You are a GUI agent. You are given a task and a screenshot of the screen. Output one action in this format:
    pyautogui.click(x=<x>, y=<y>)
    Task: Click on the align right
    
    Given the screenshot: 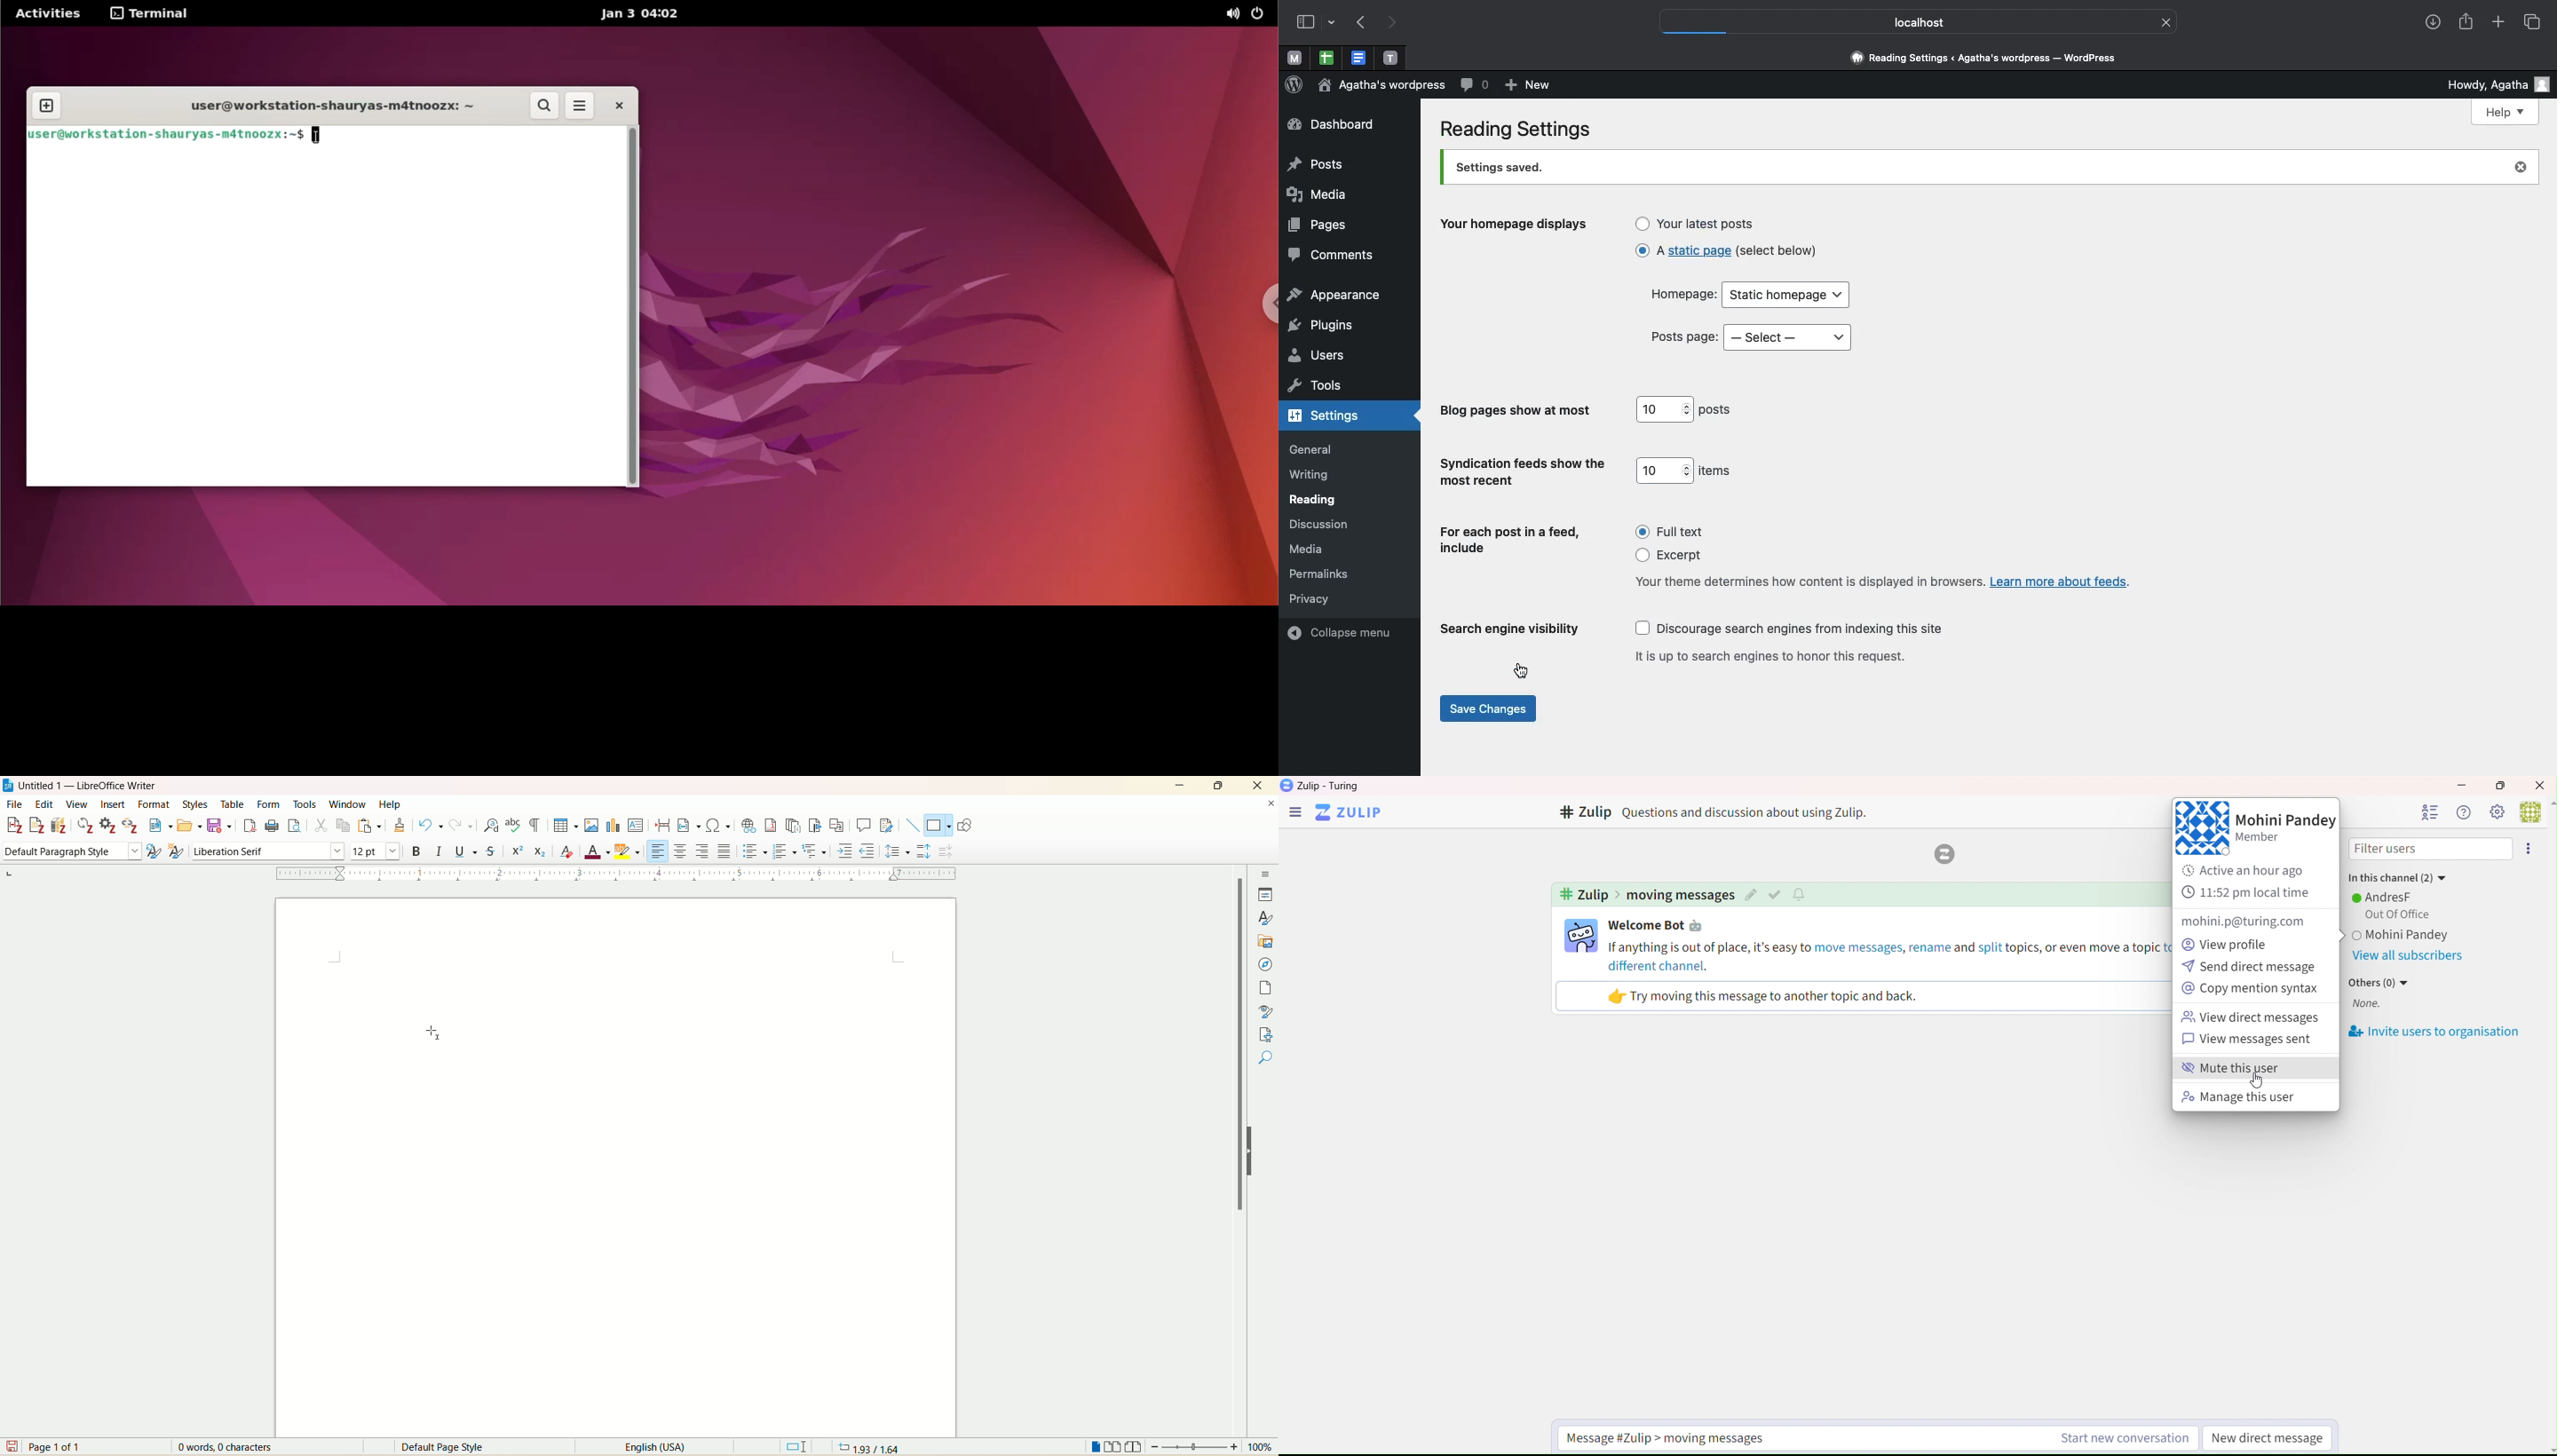 What is the action you would take?
    pyautogui.click(x=701, y=851)
    